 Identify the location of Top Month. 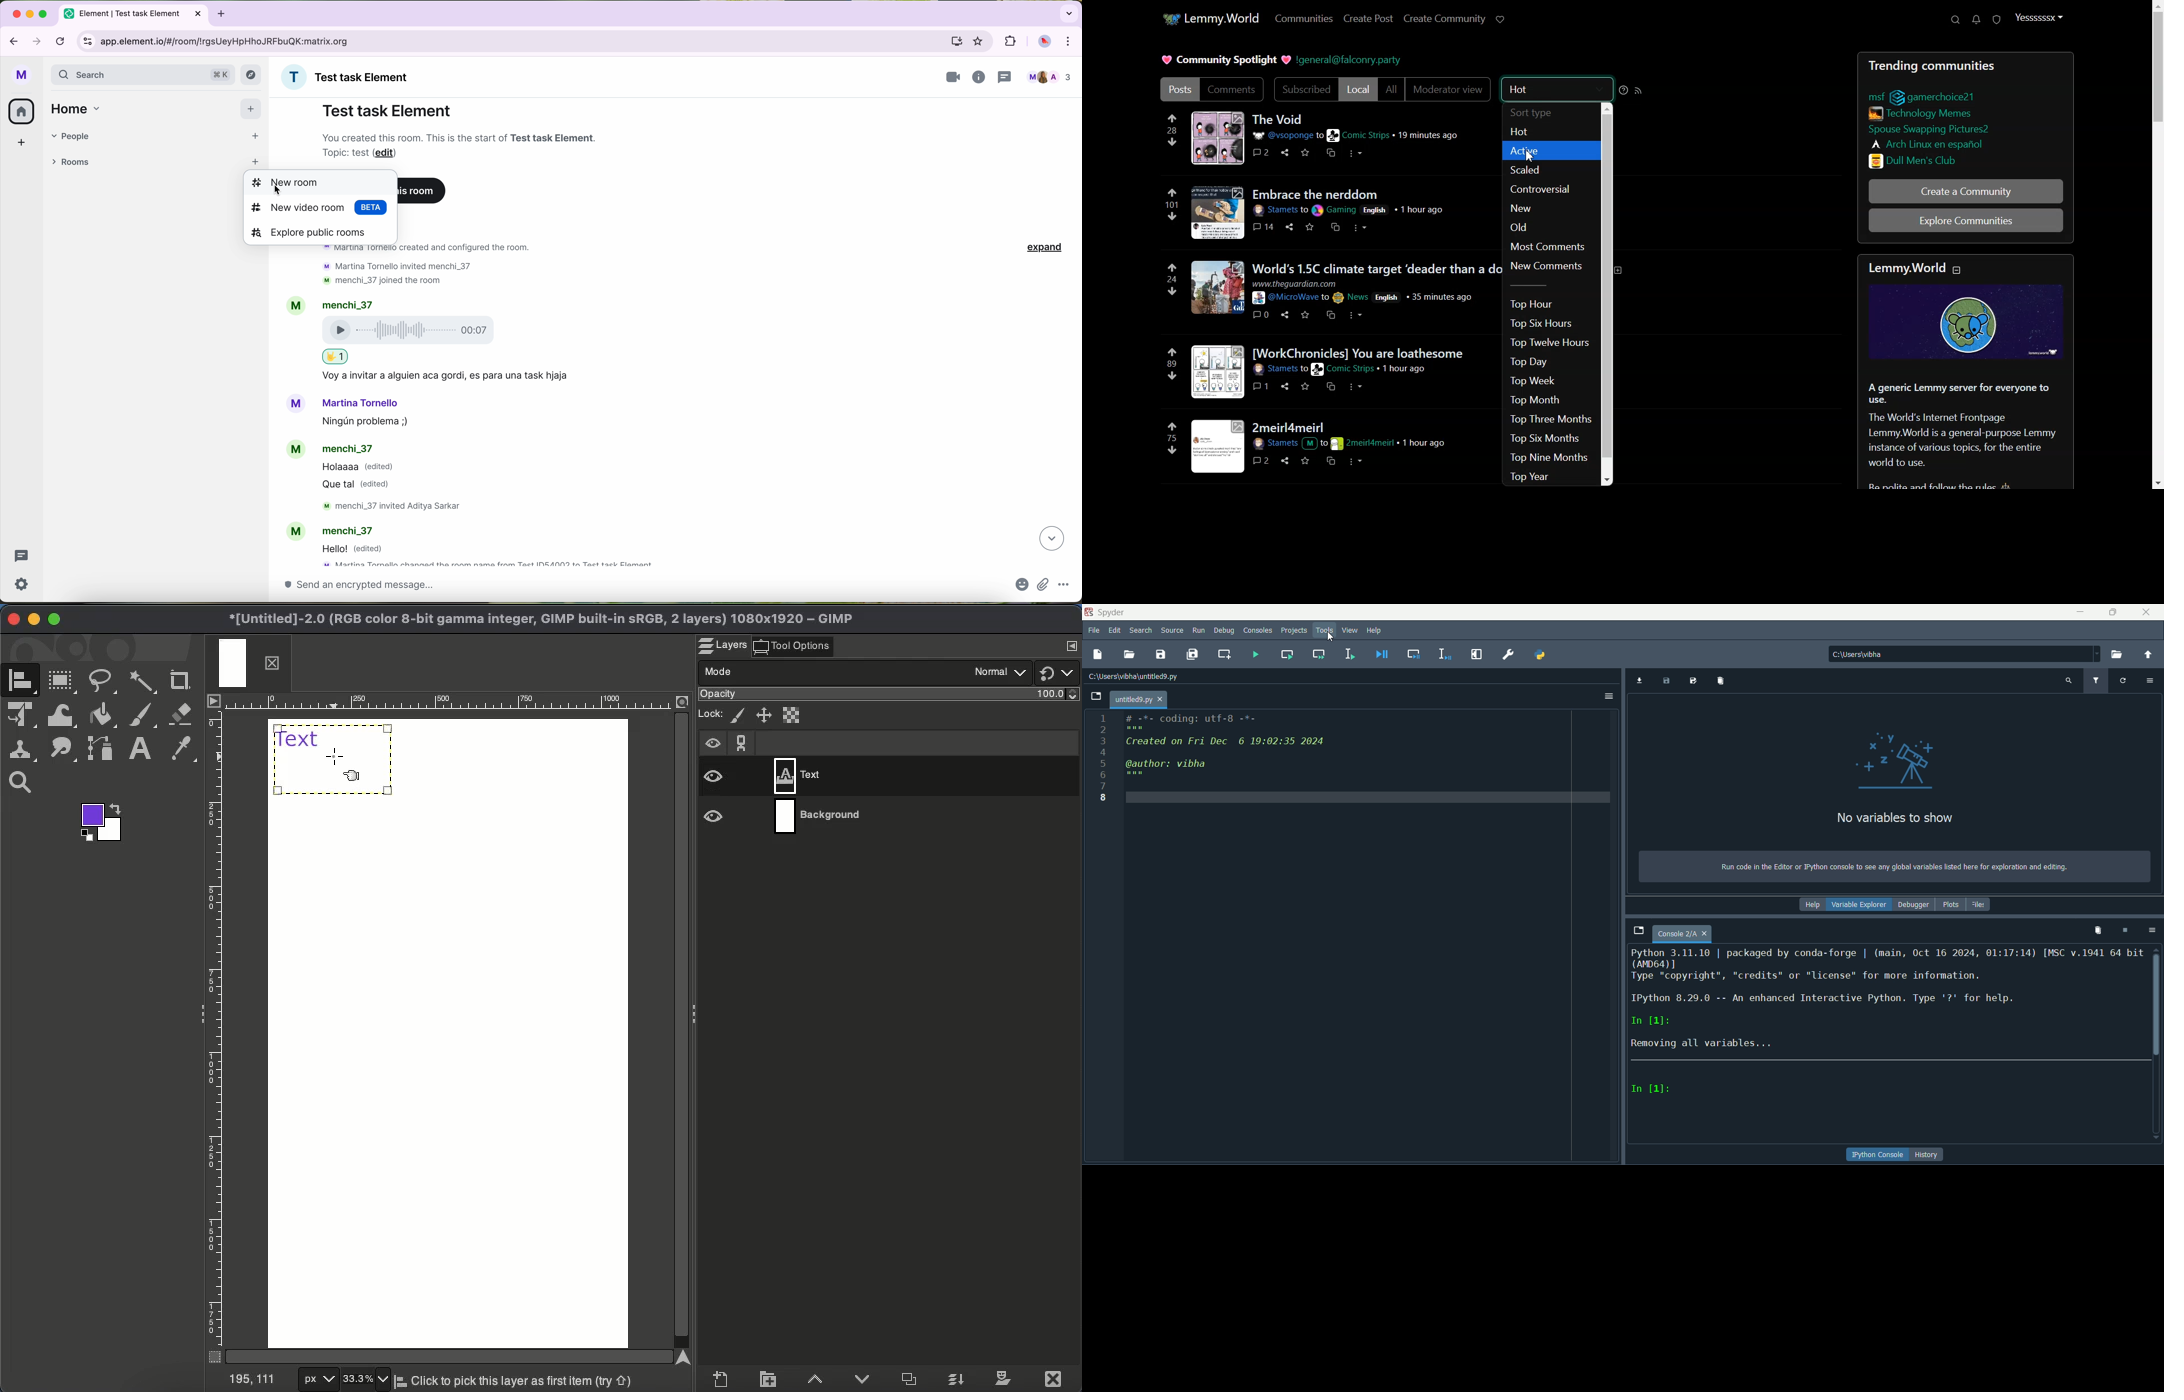
(1541, 400).